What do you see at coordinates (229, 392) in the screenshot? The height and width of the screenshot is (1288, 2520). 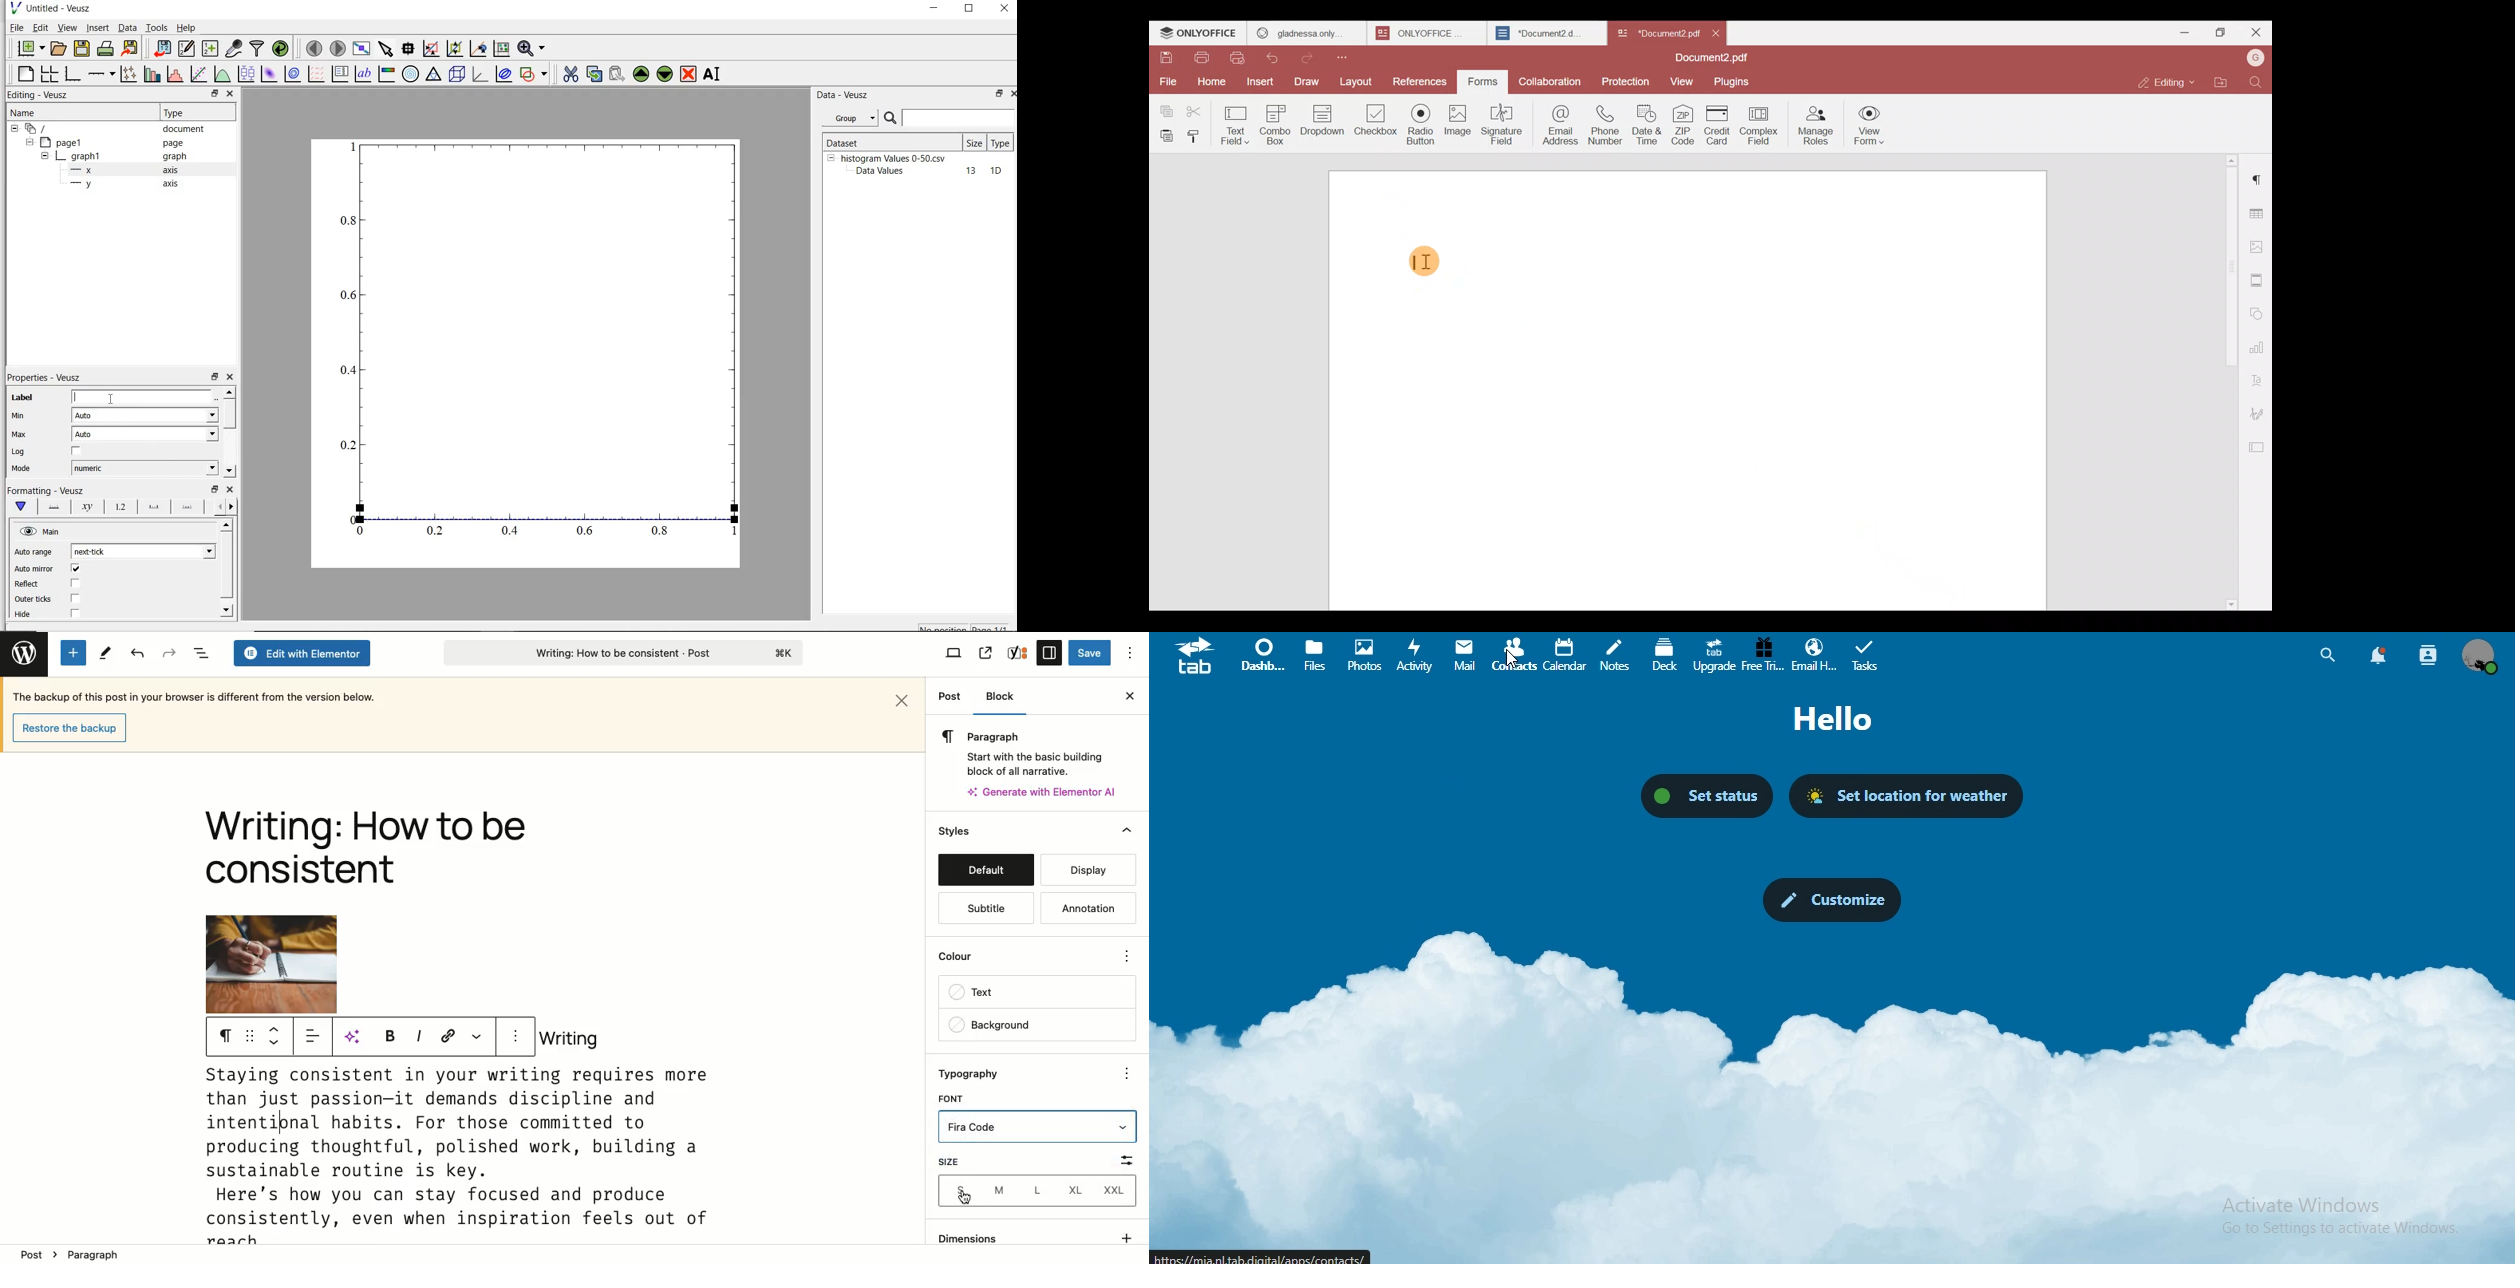 I see `move up` at bounding box center [229, 392].